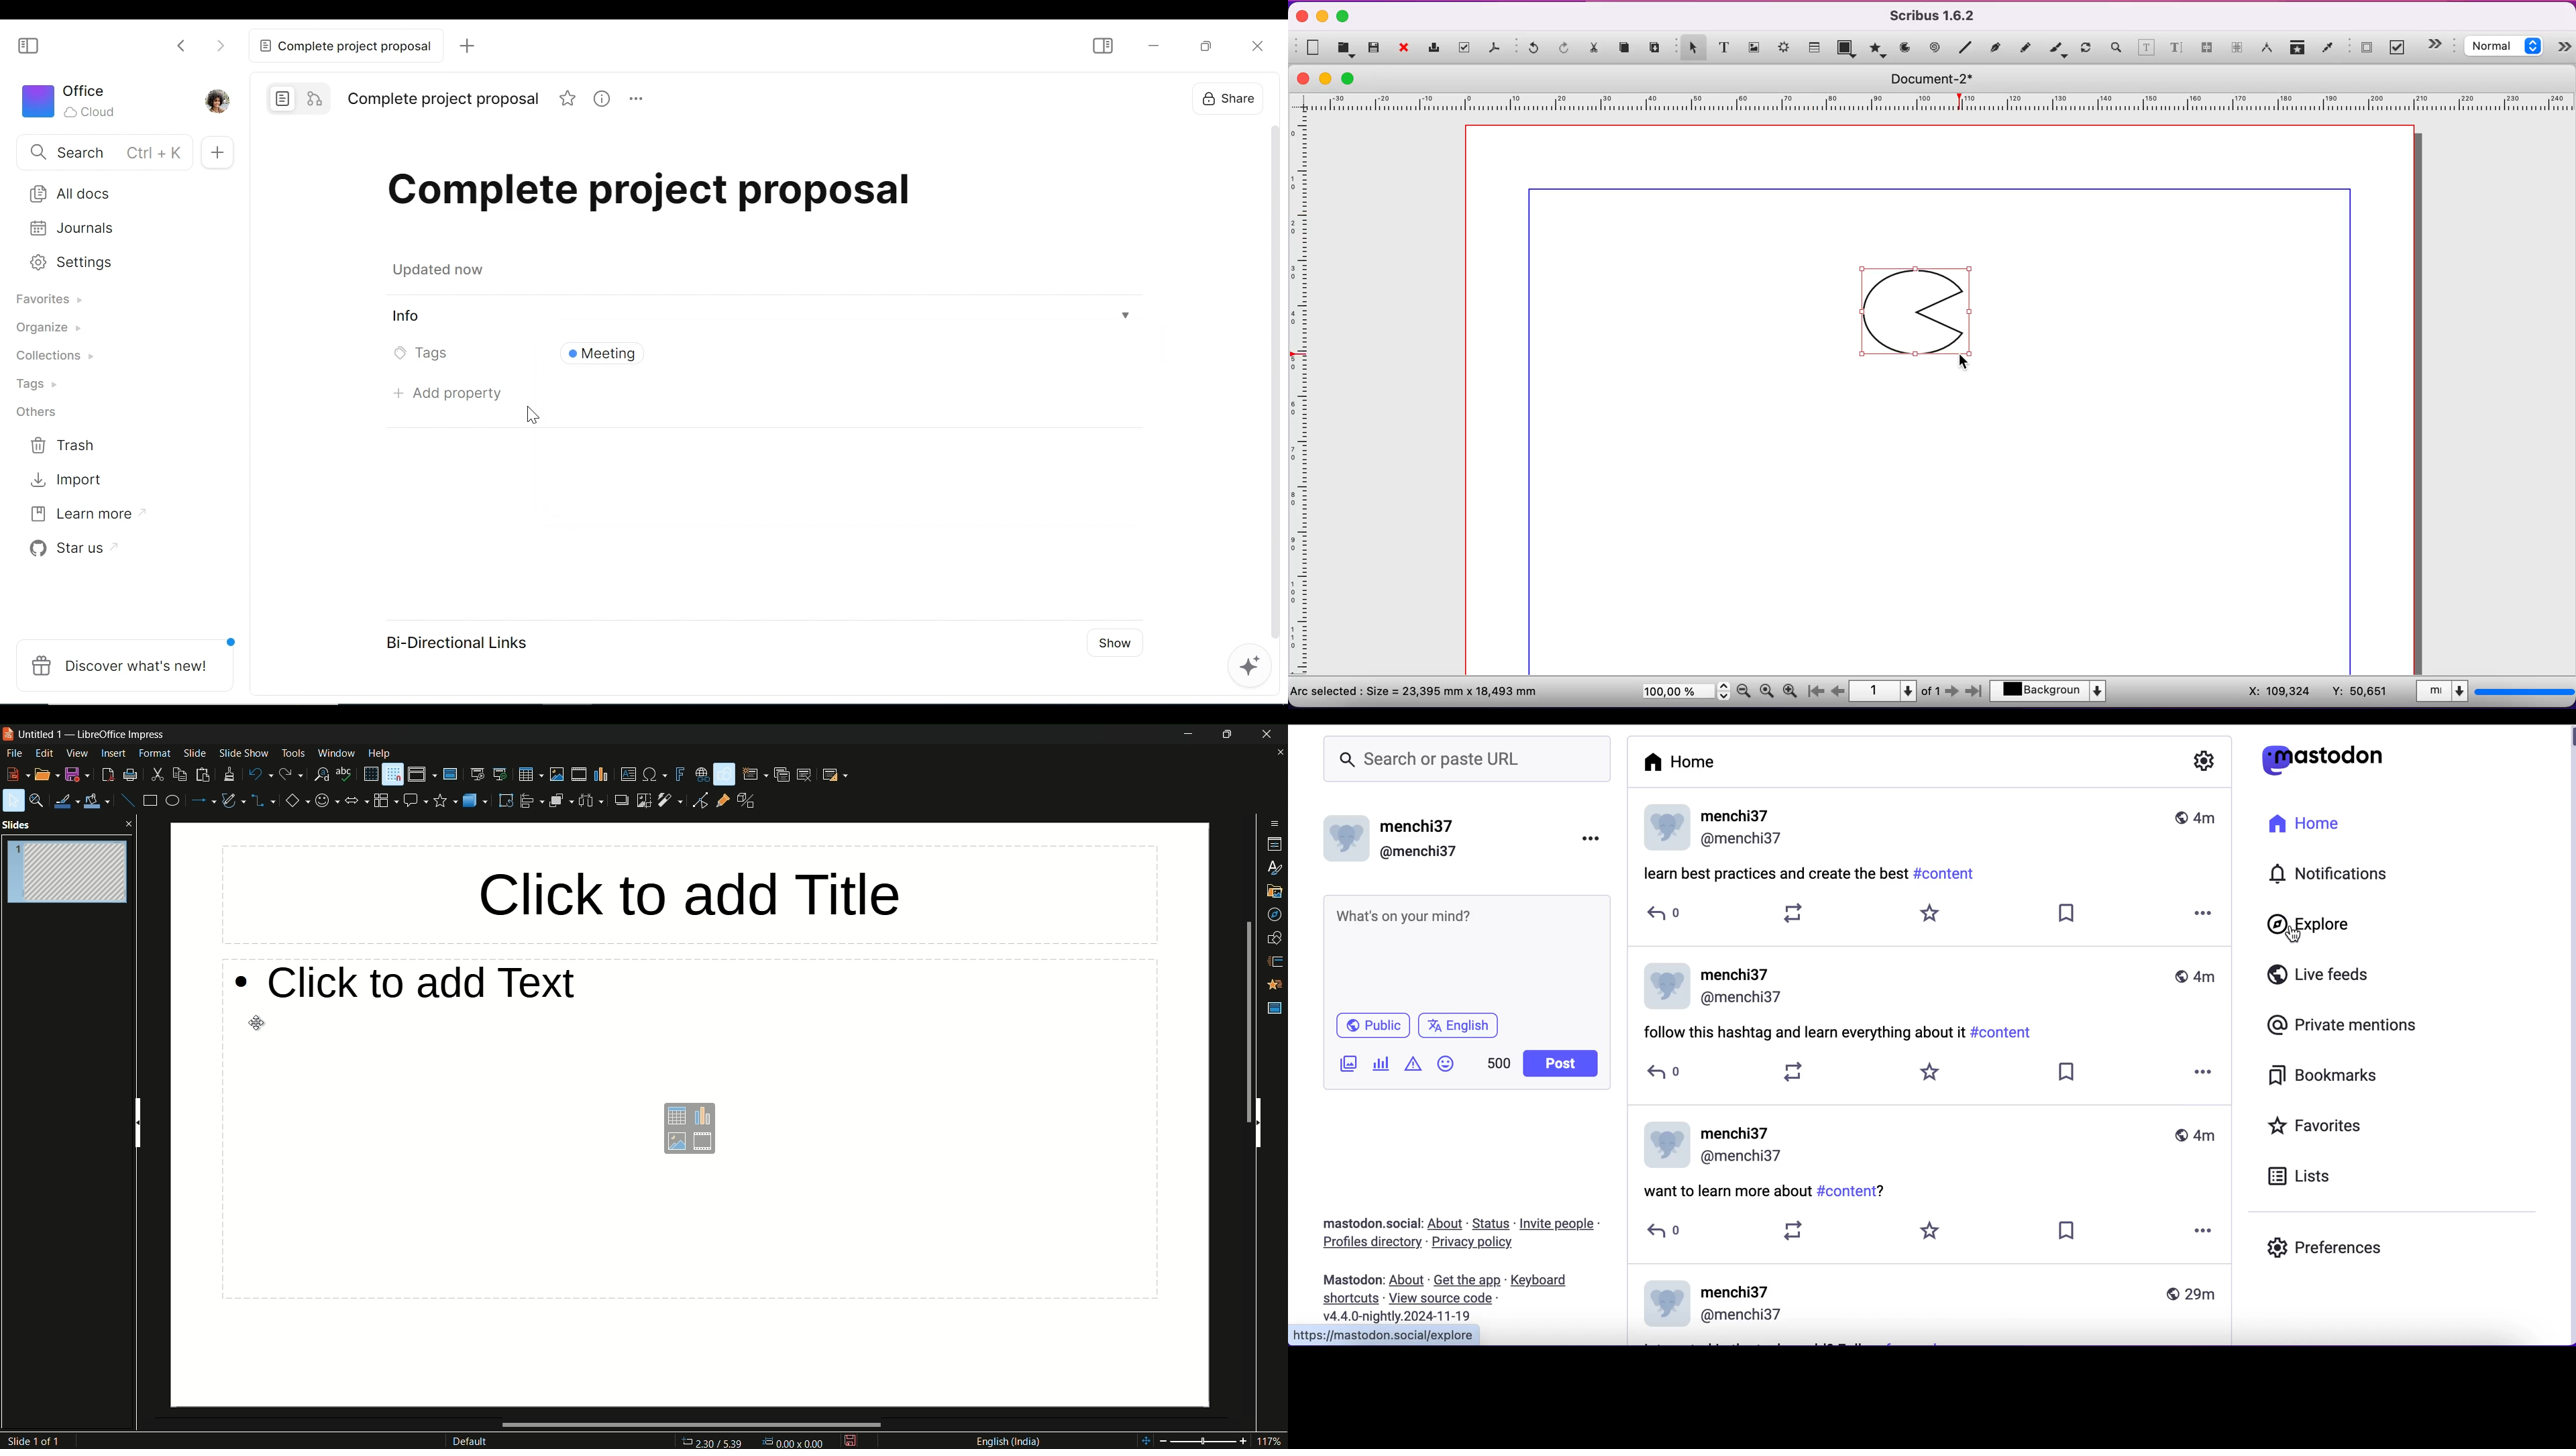  I want to click on polygon, so click(1877, 48).